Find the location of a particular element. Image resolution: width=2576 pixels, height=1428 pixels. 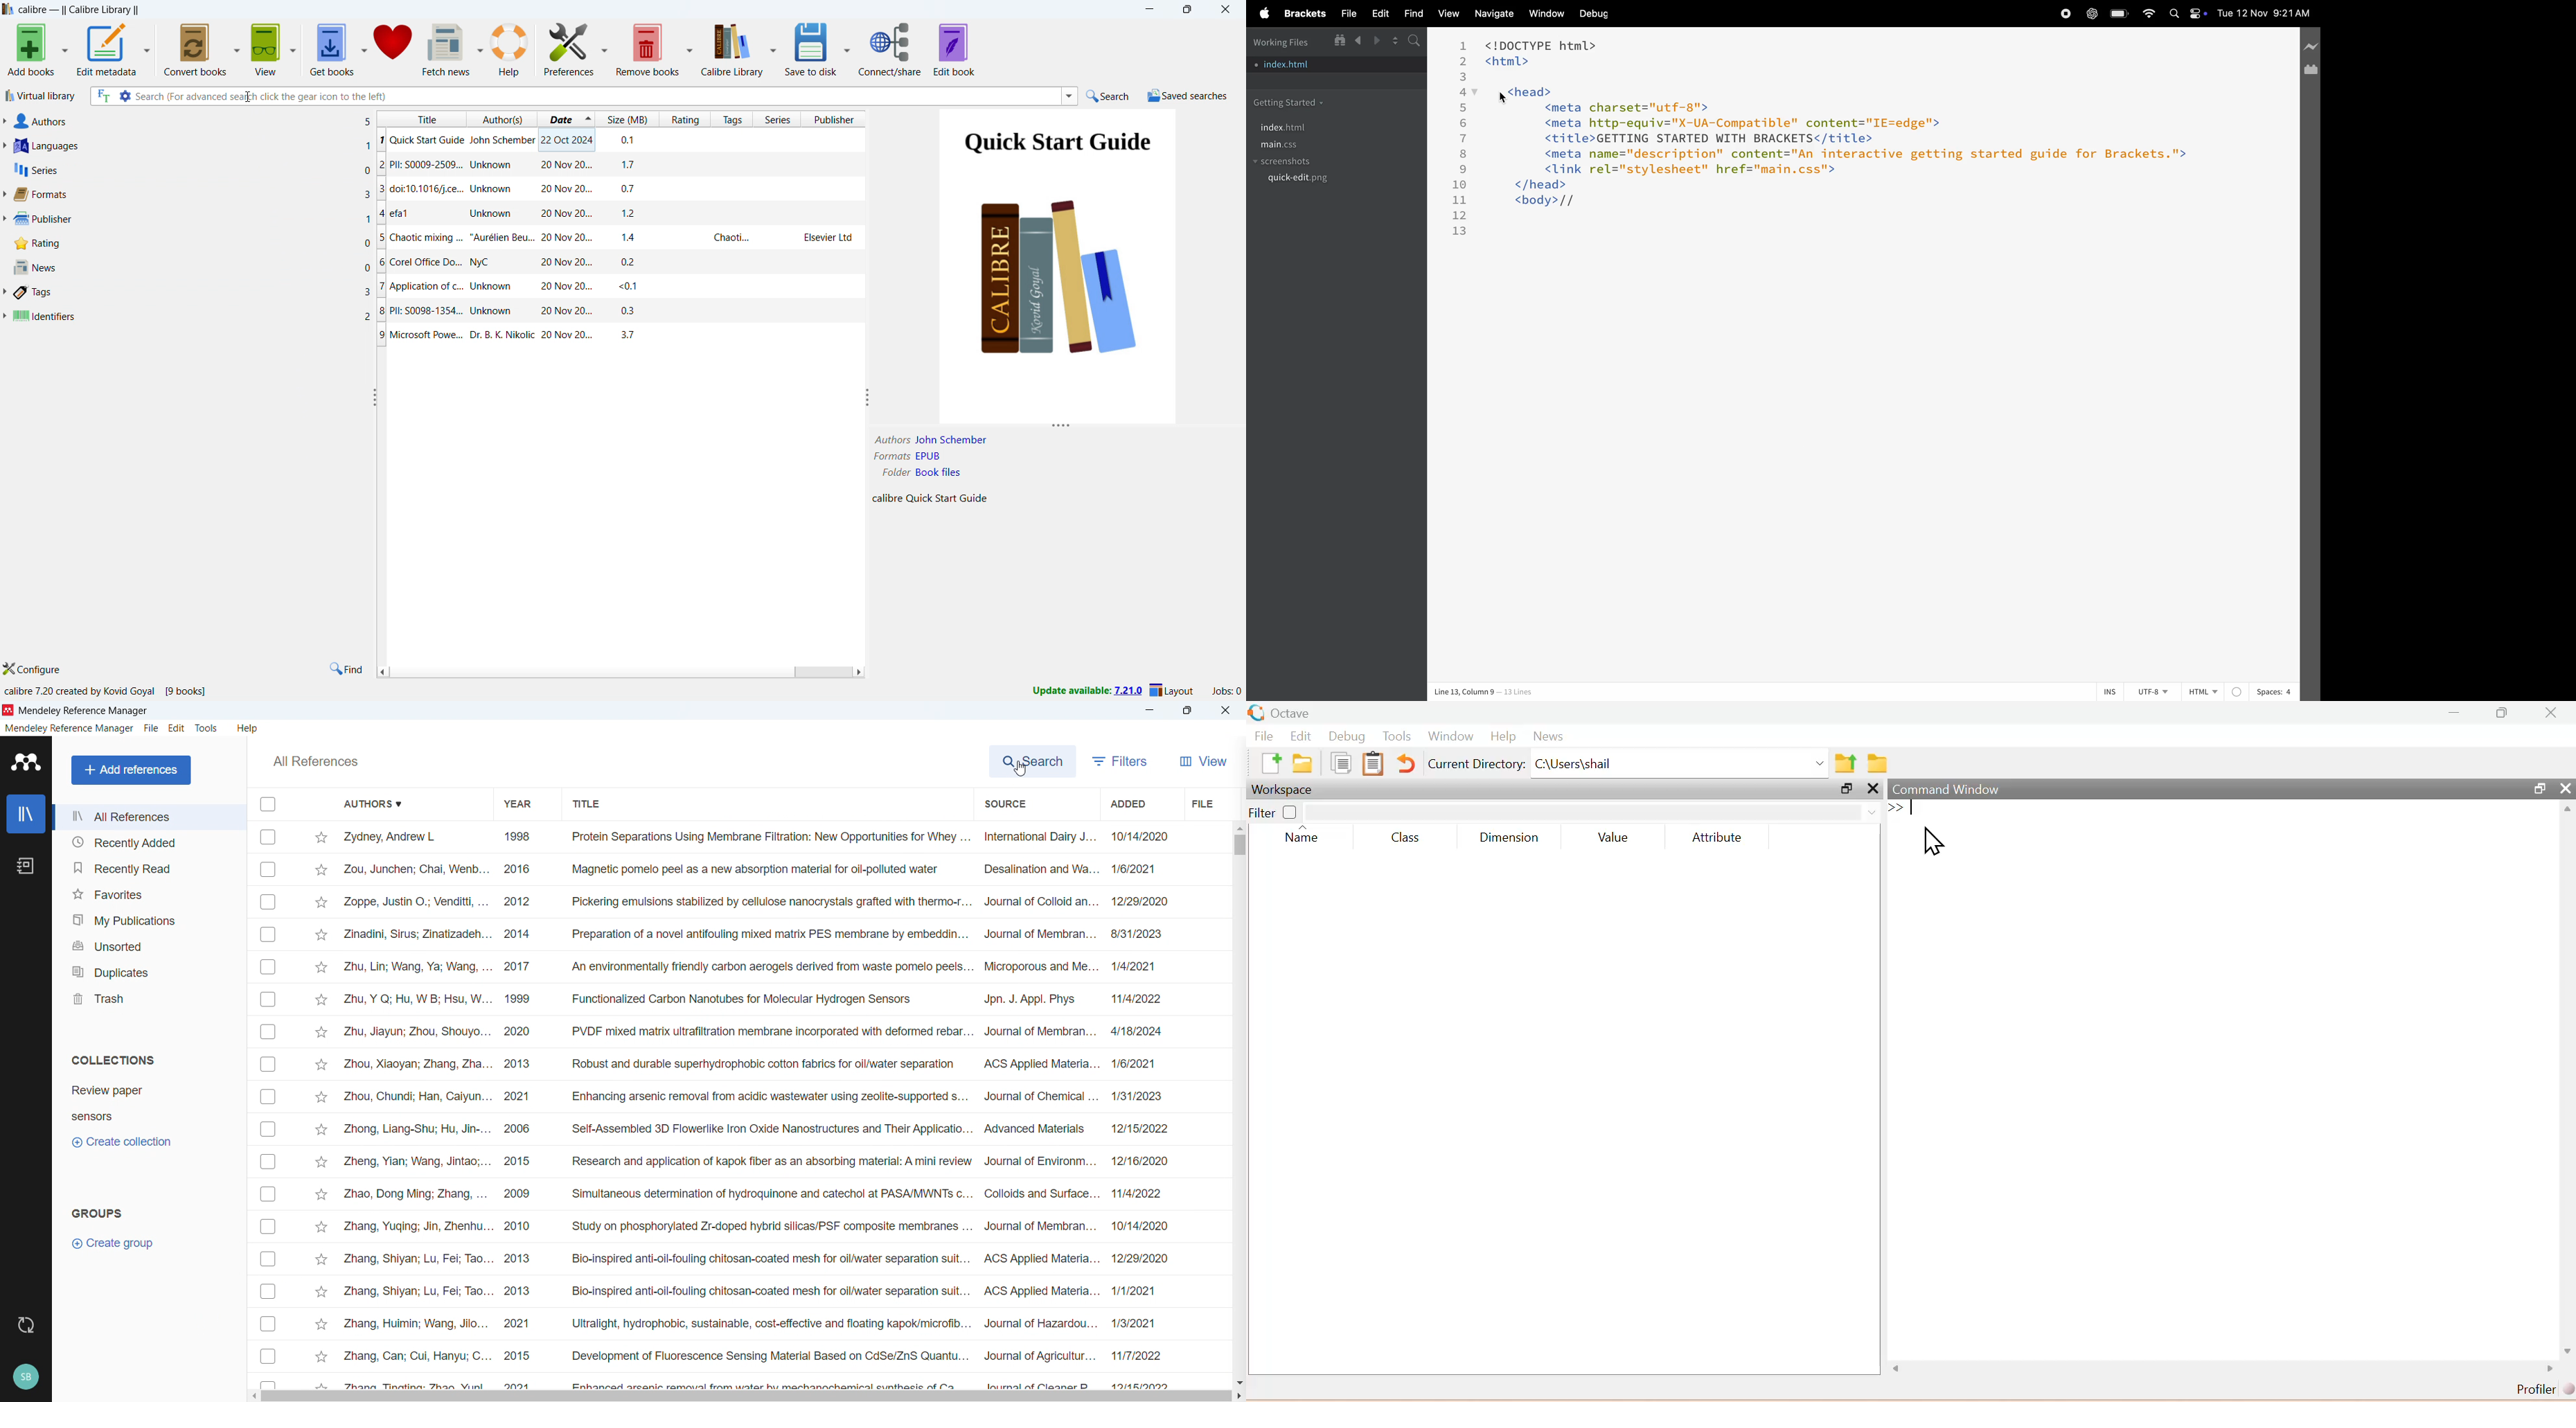

edit book is located at coordinates (954, 49).